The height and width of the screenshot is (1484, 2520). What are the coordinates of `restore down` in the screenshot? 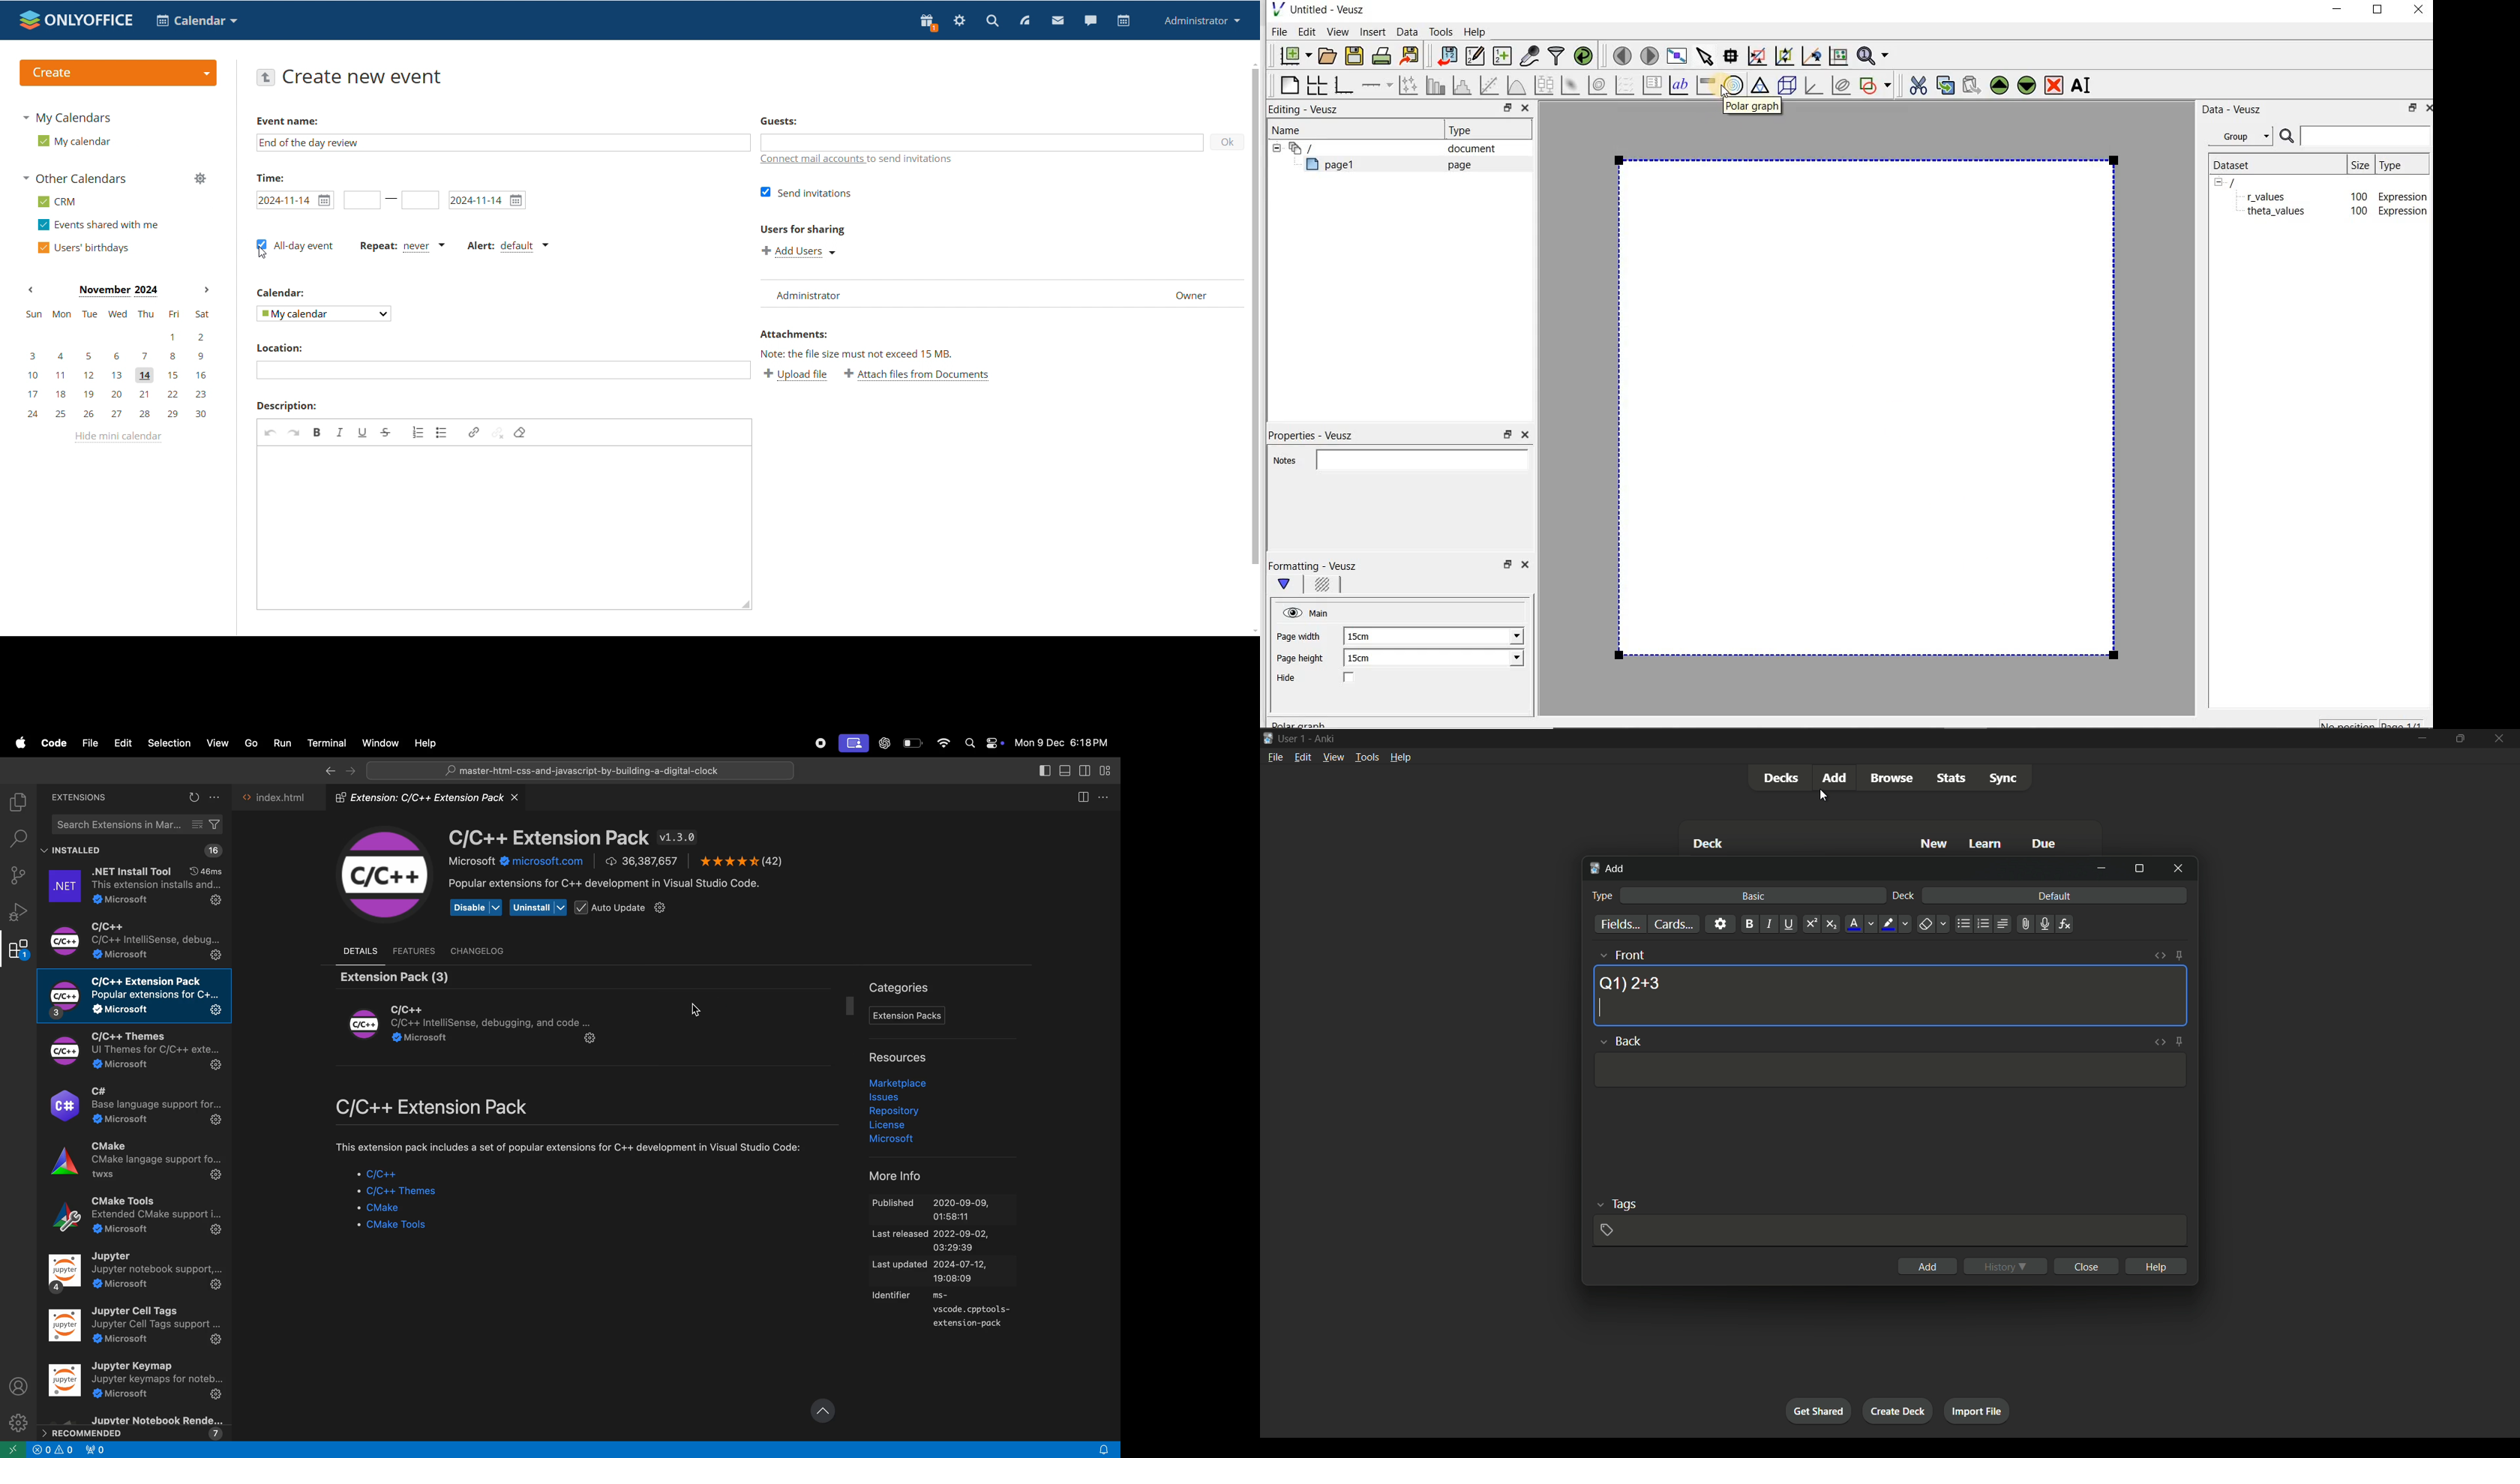 It's located at (1504, 110).